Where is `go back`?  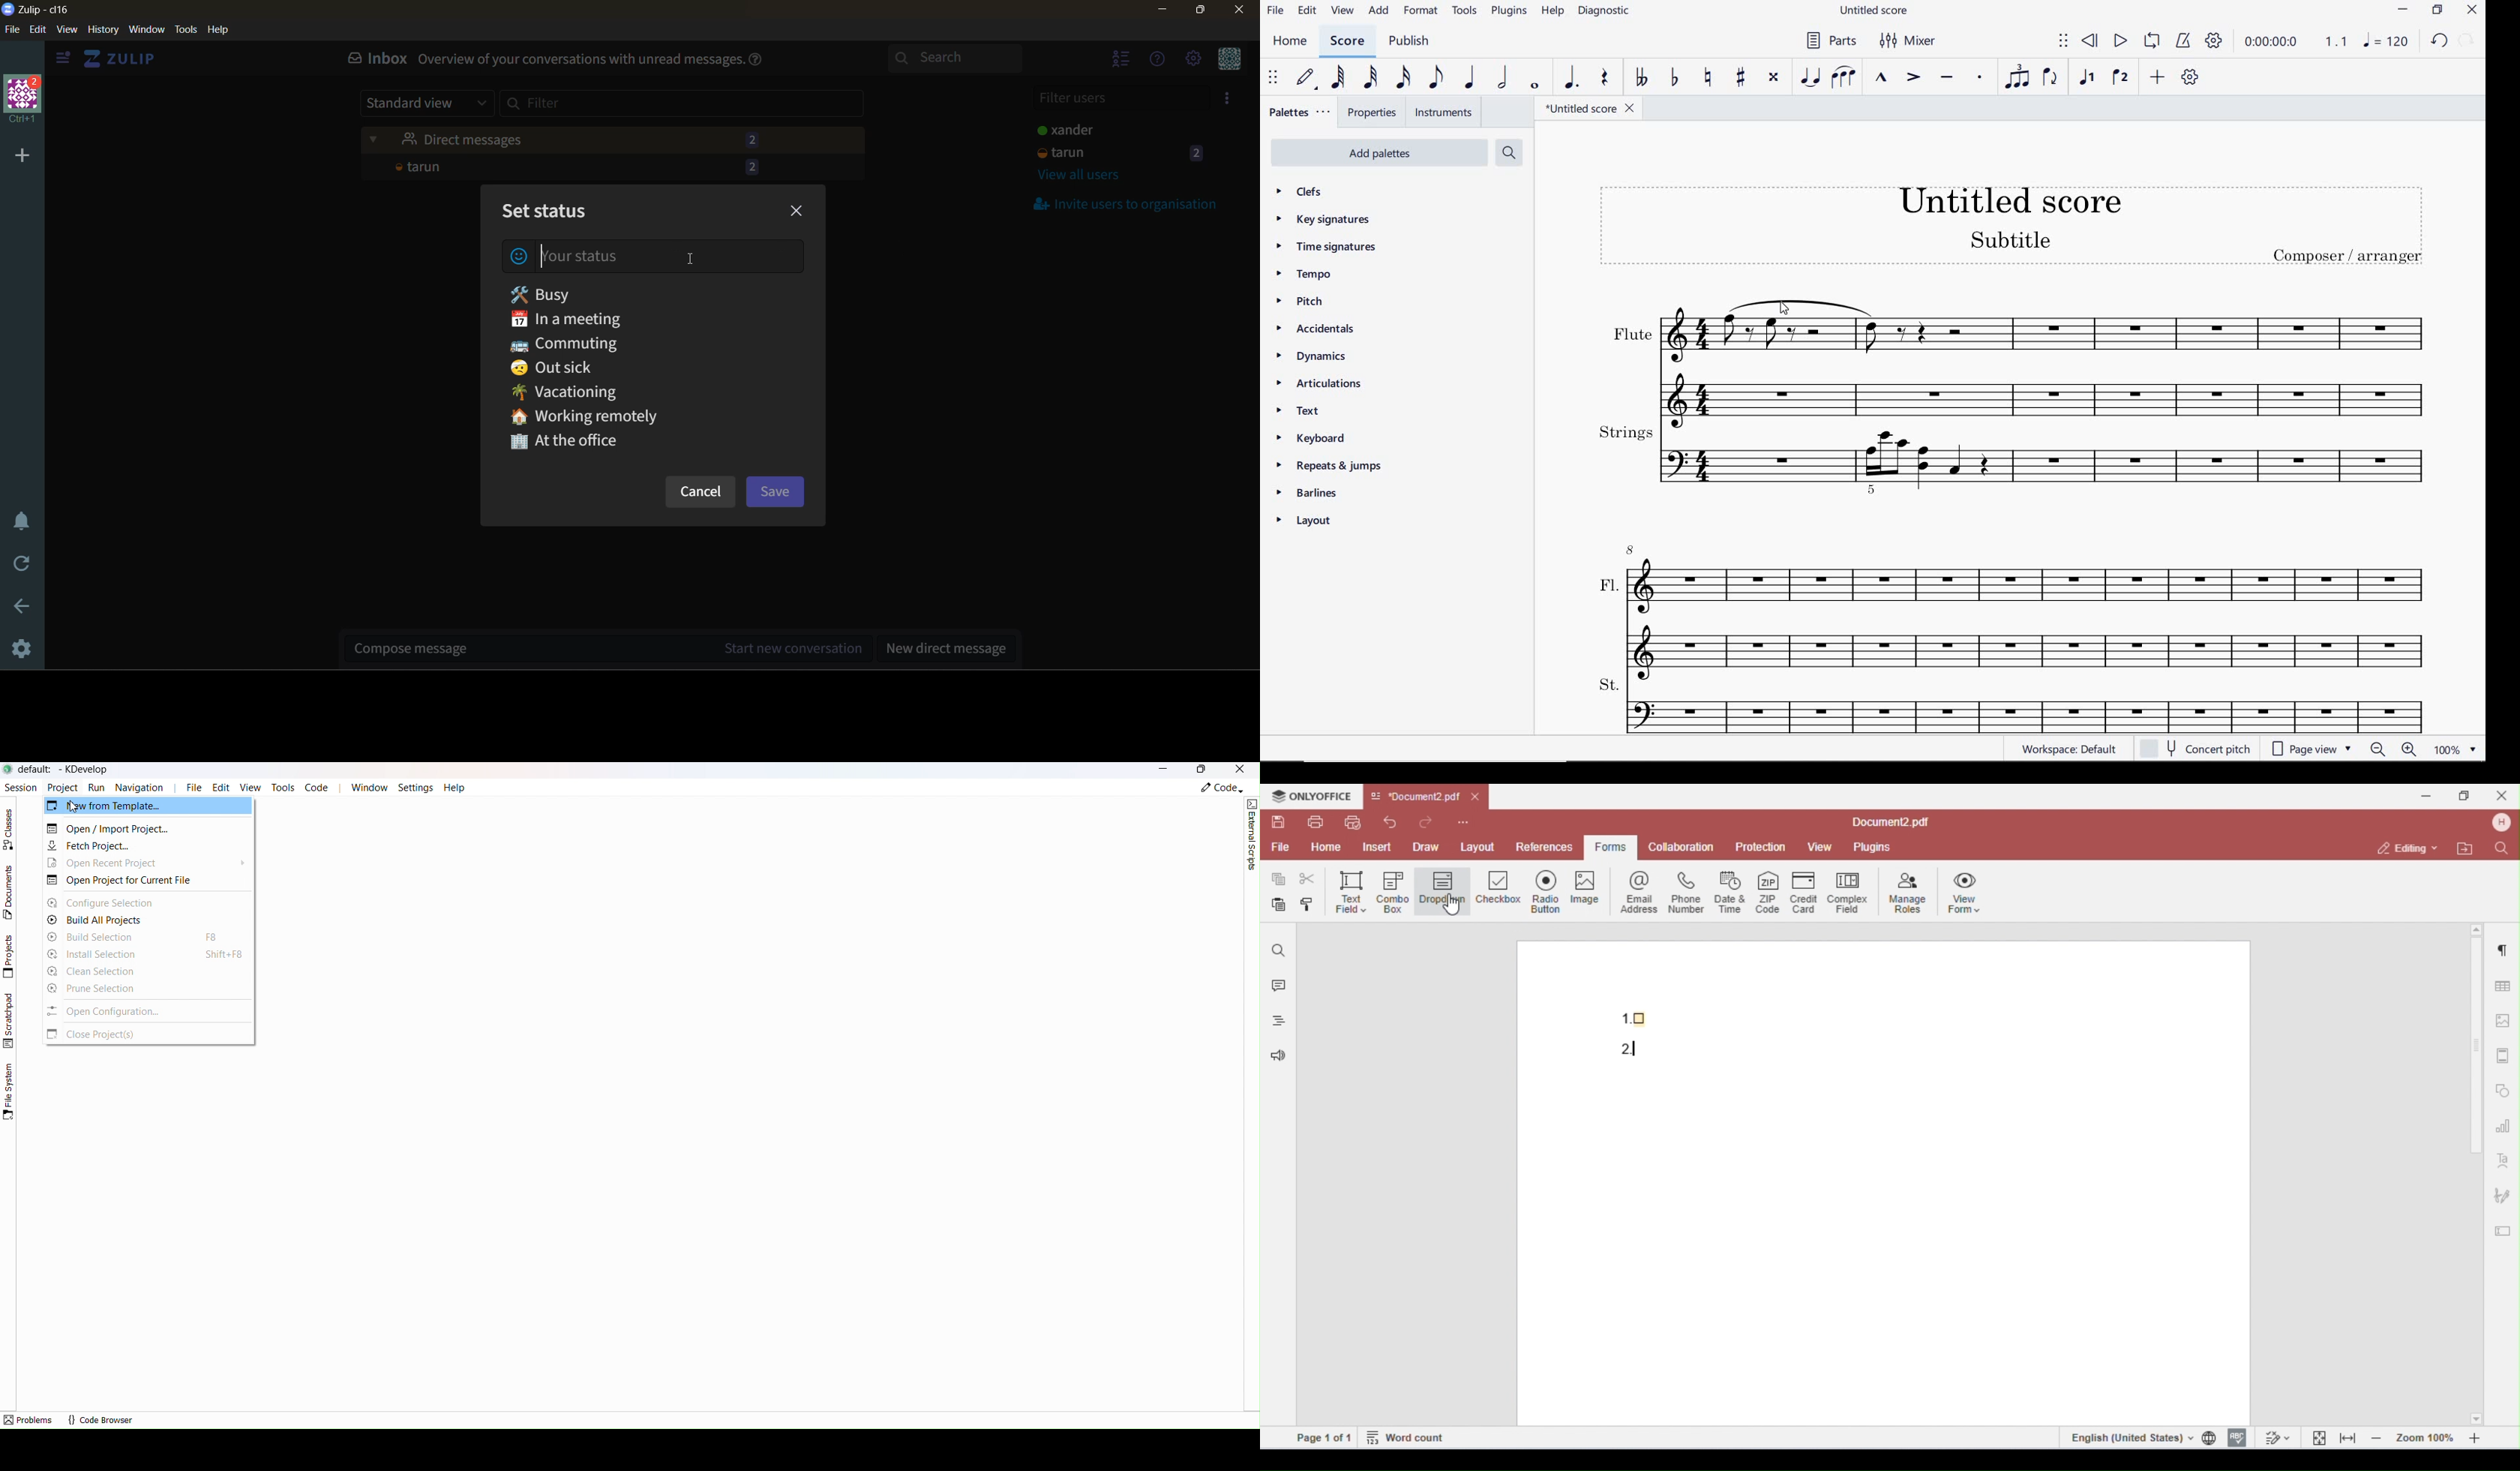
go back is located at coordinates (22, 608).